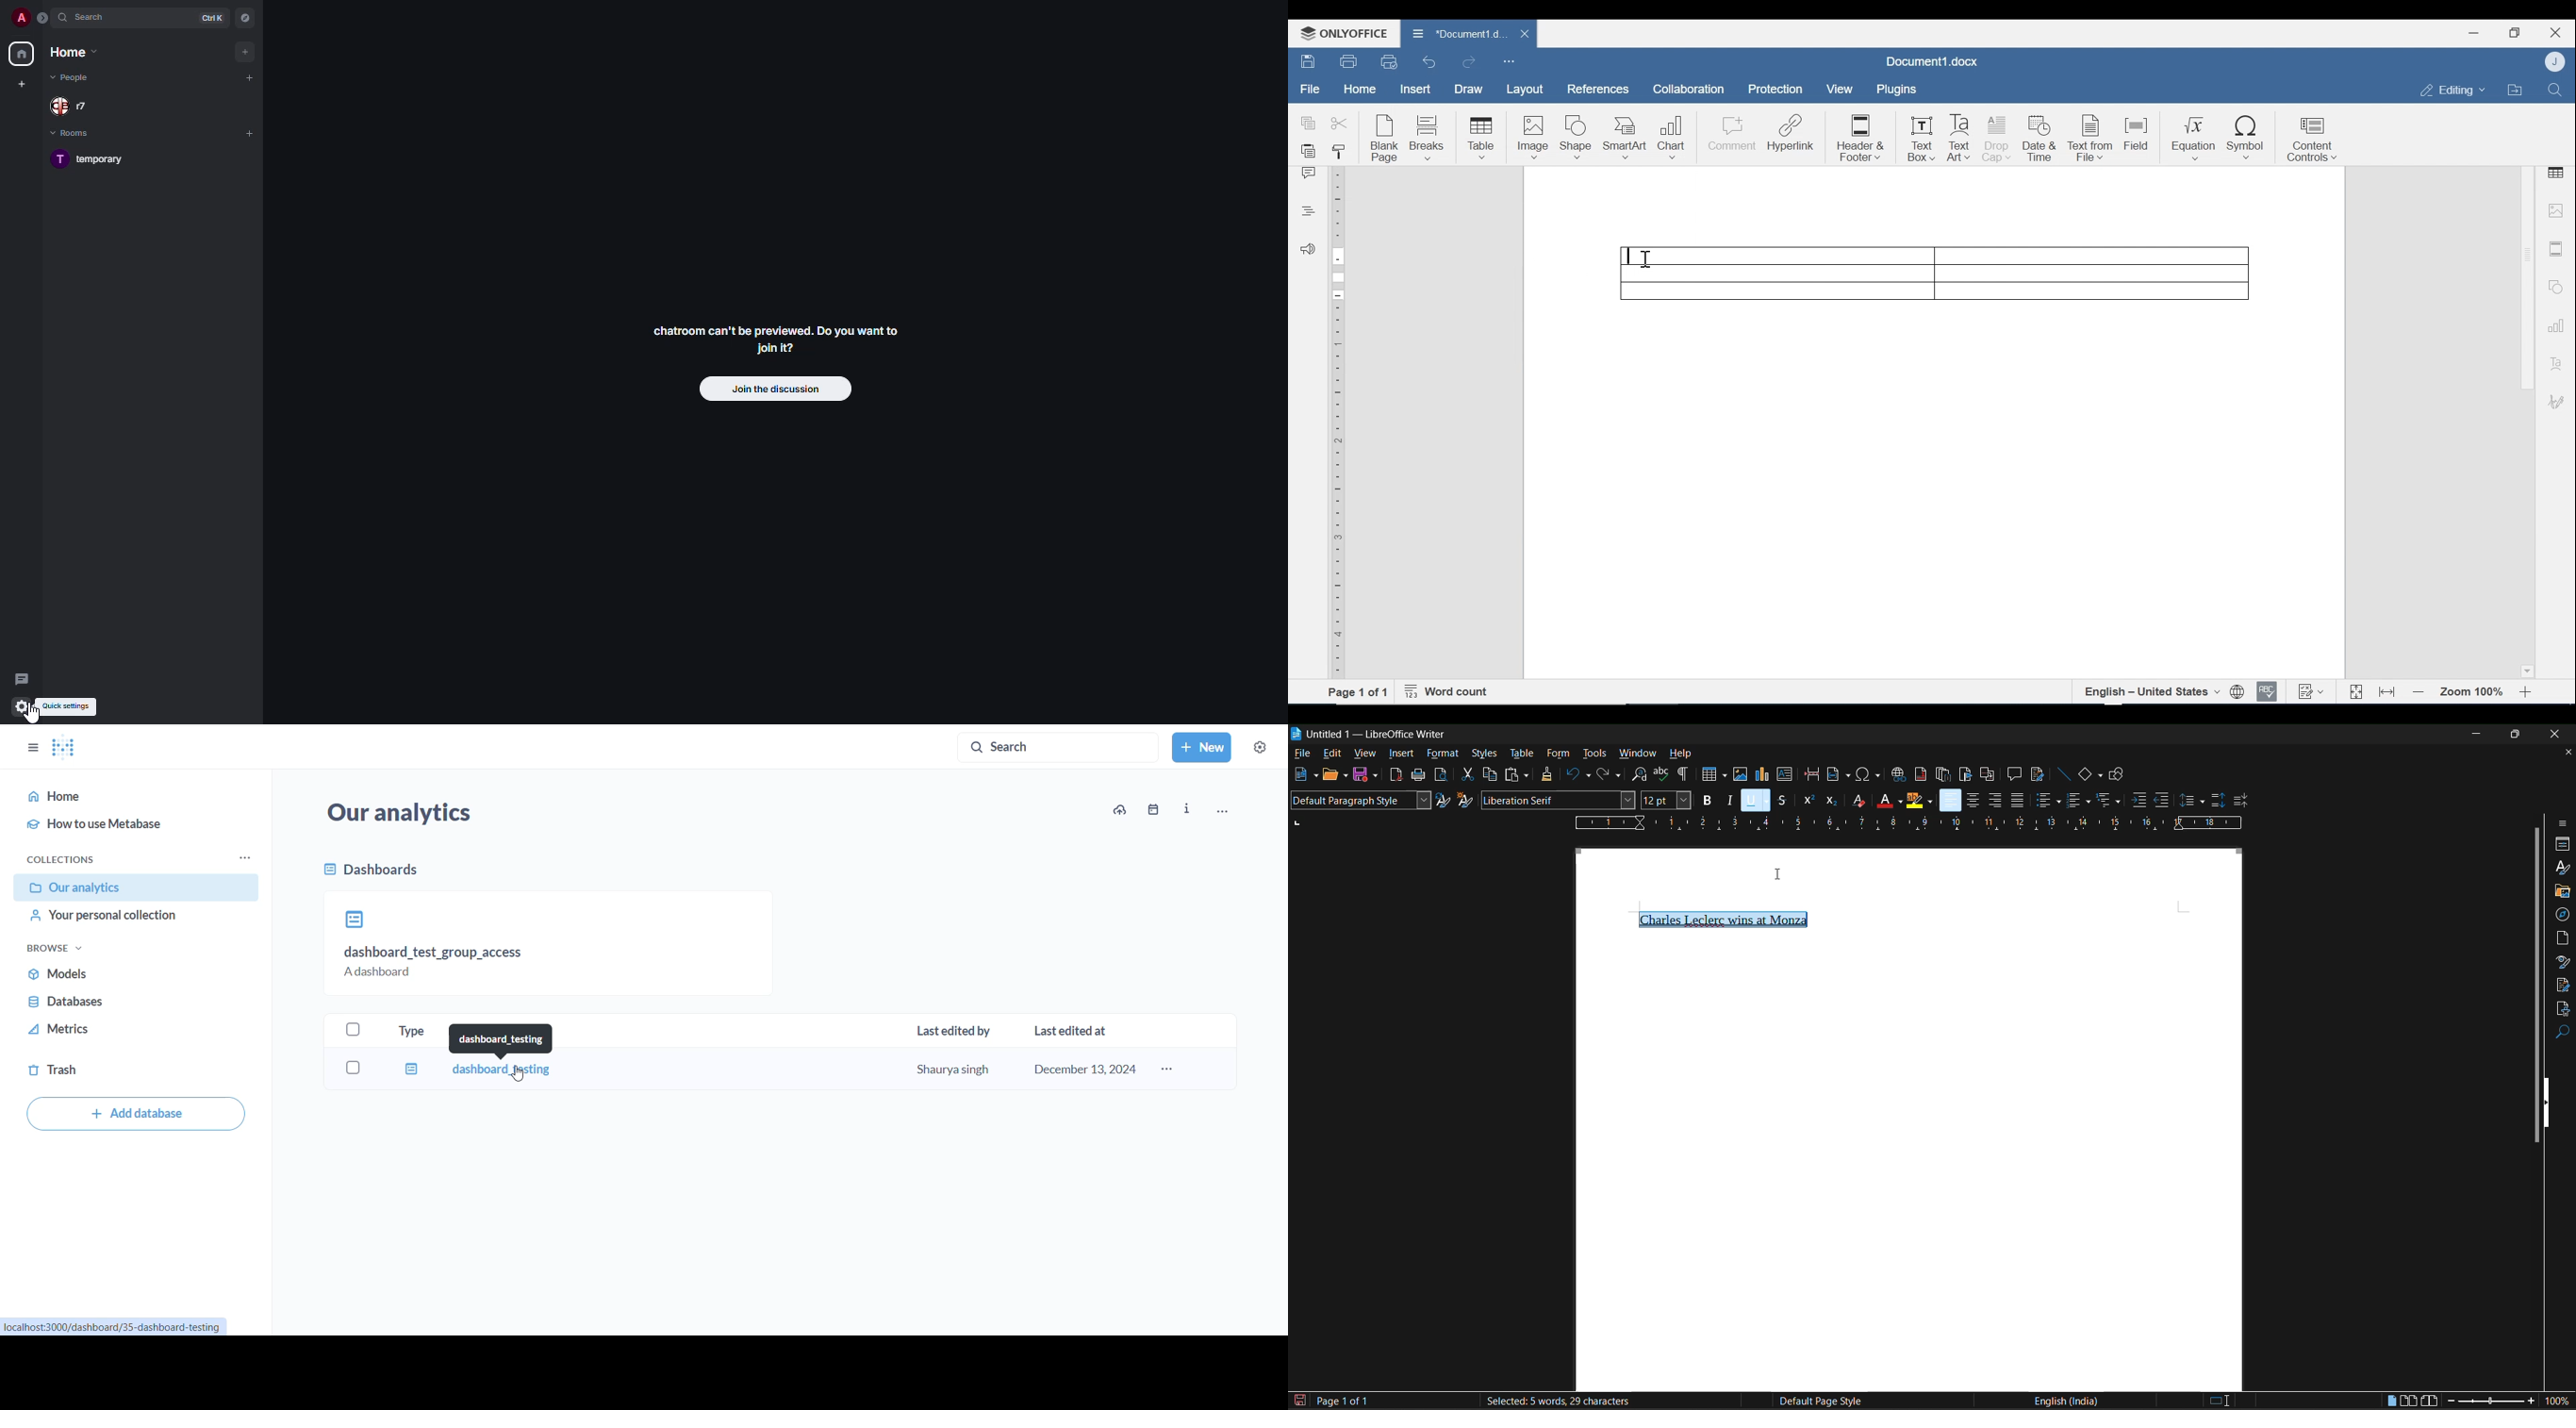  What do you see at coordinates (1417, 774) in the screenshot?
I see `print` at bounding box center [1417, 774].